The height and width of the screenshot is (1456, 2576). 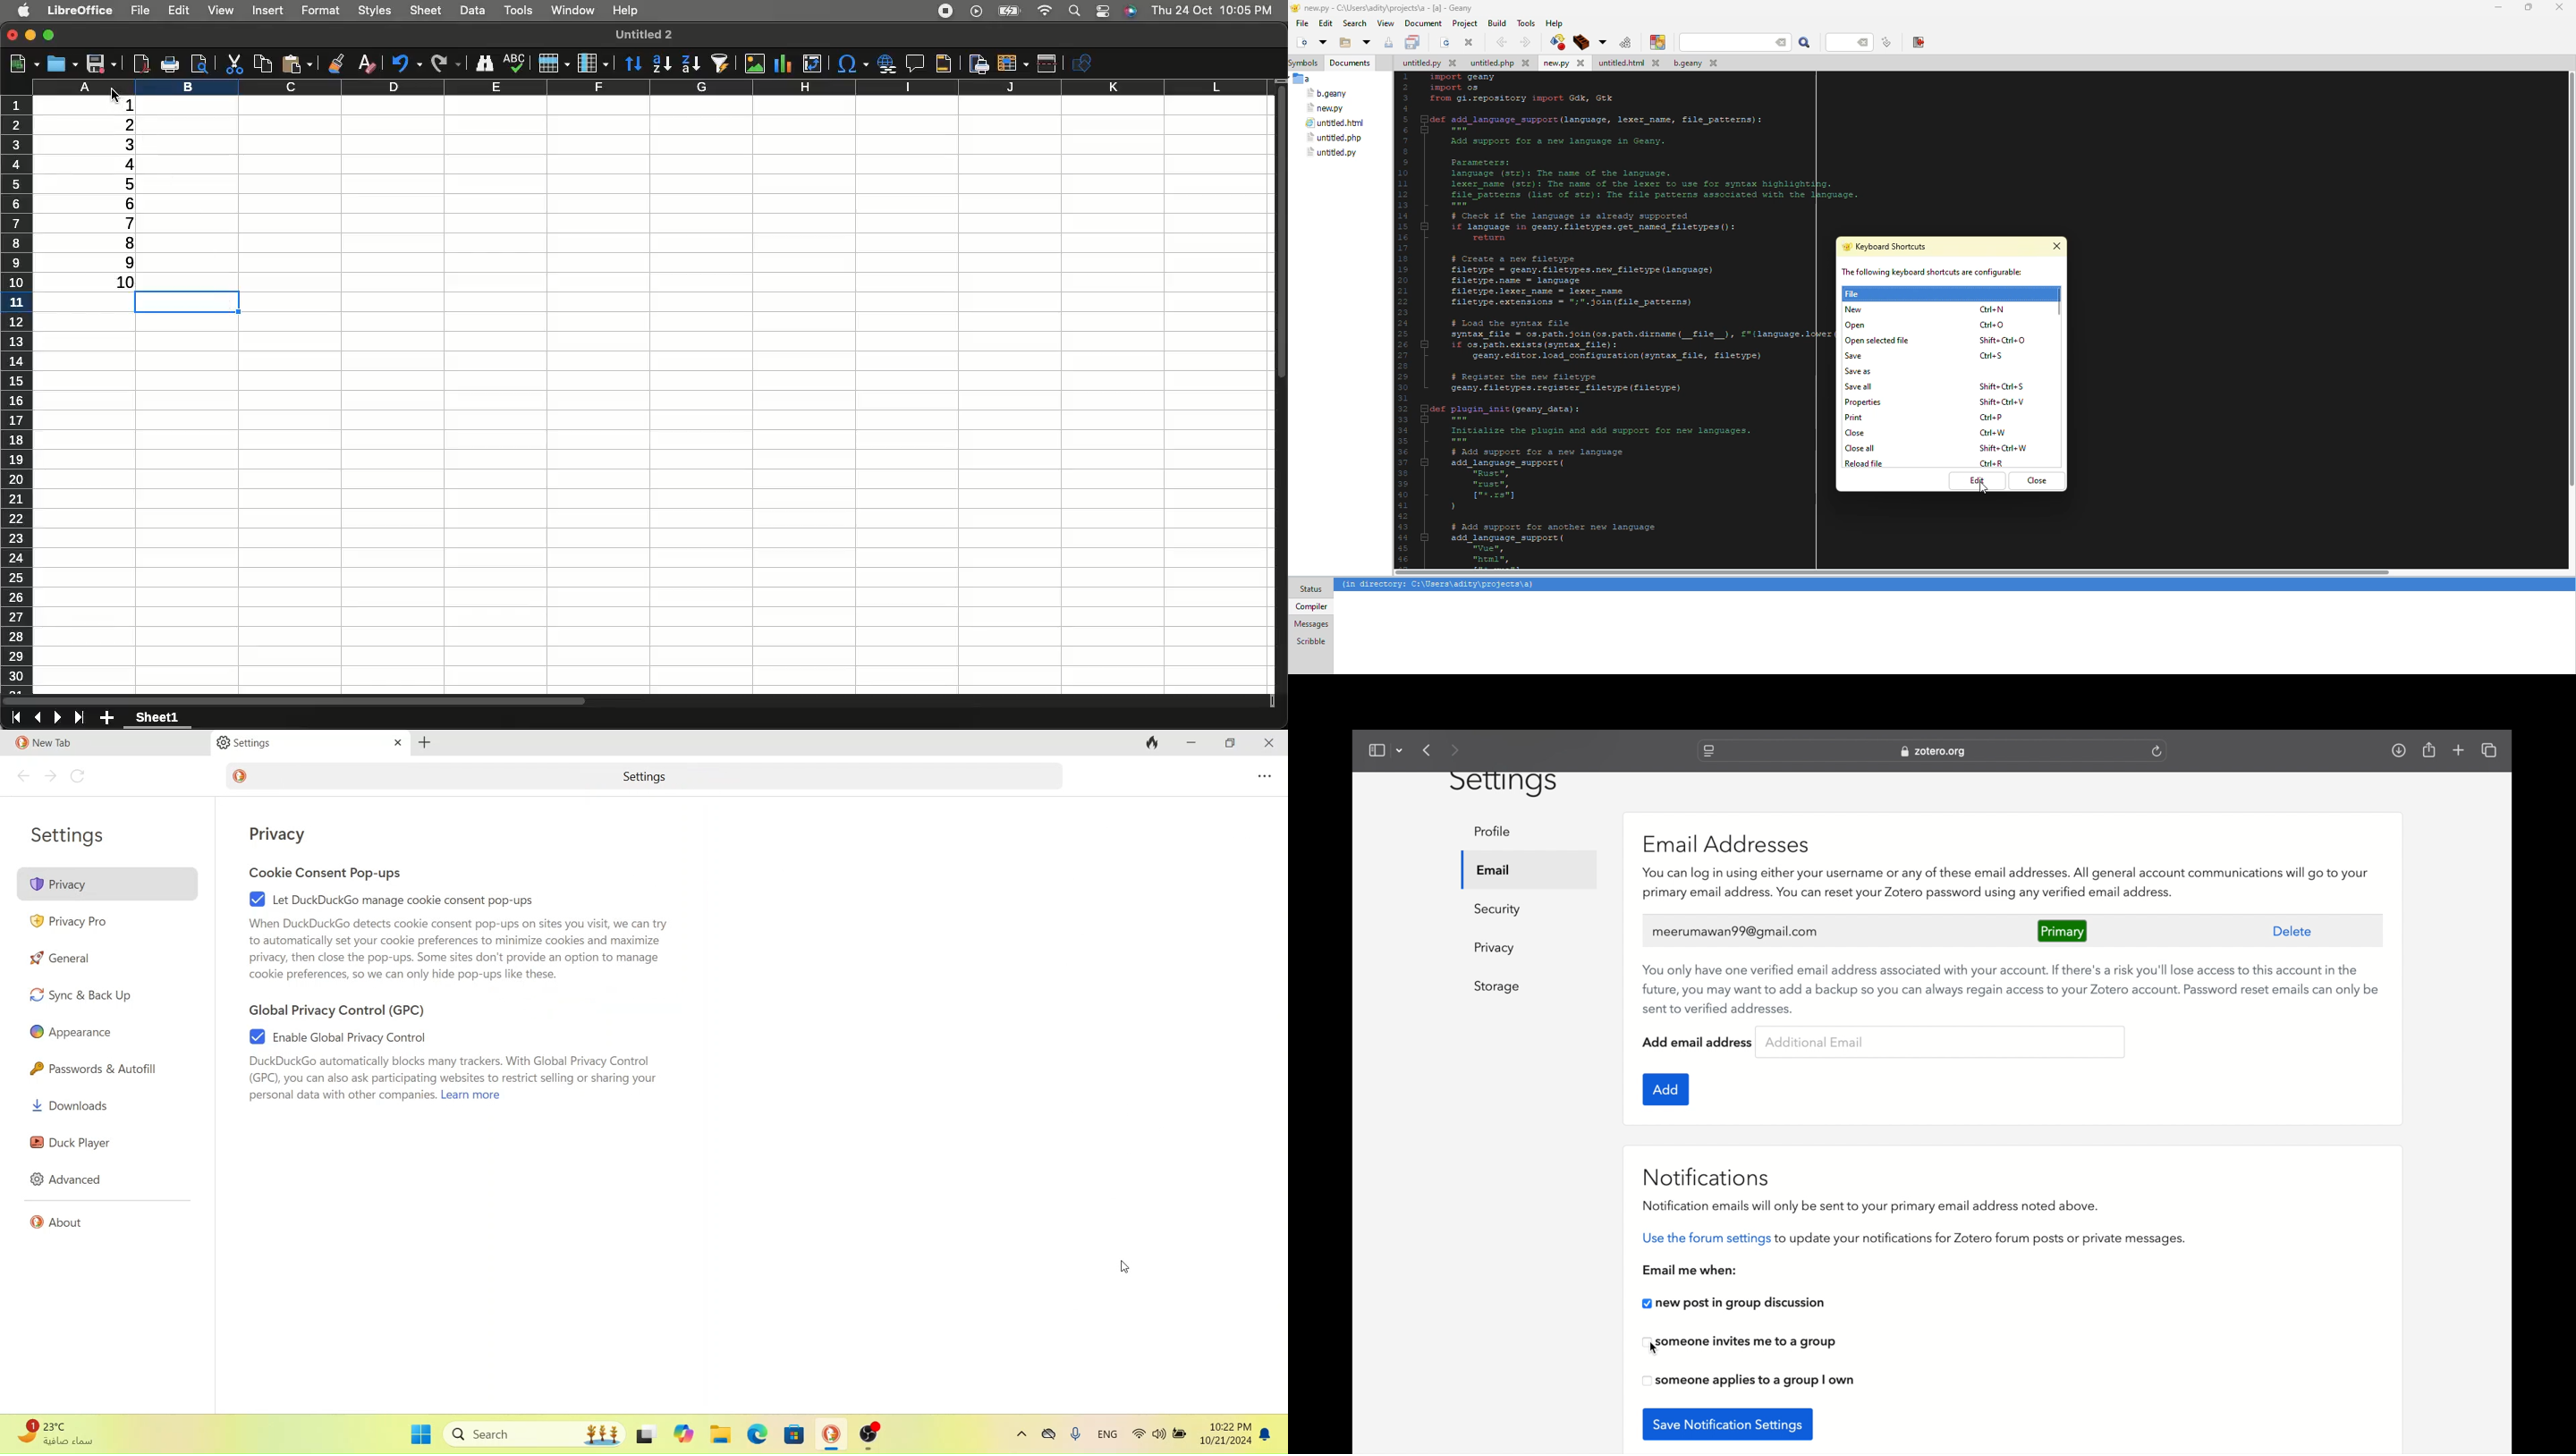 What do you see at coordinates (301, 63) in the screenshot?
I see `Paste` at bounding box center [301, 63].